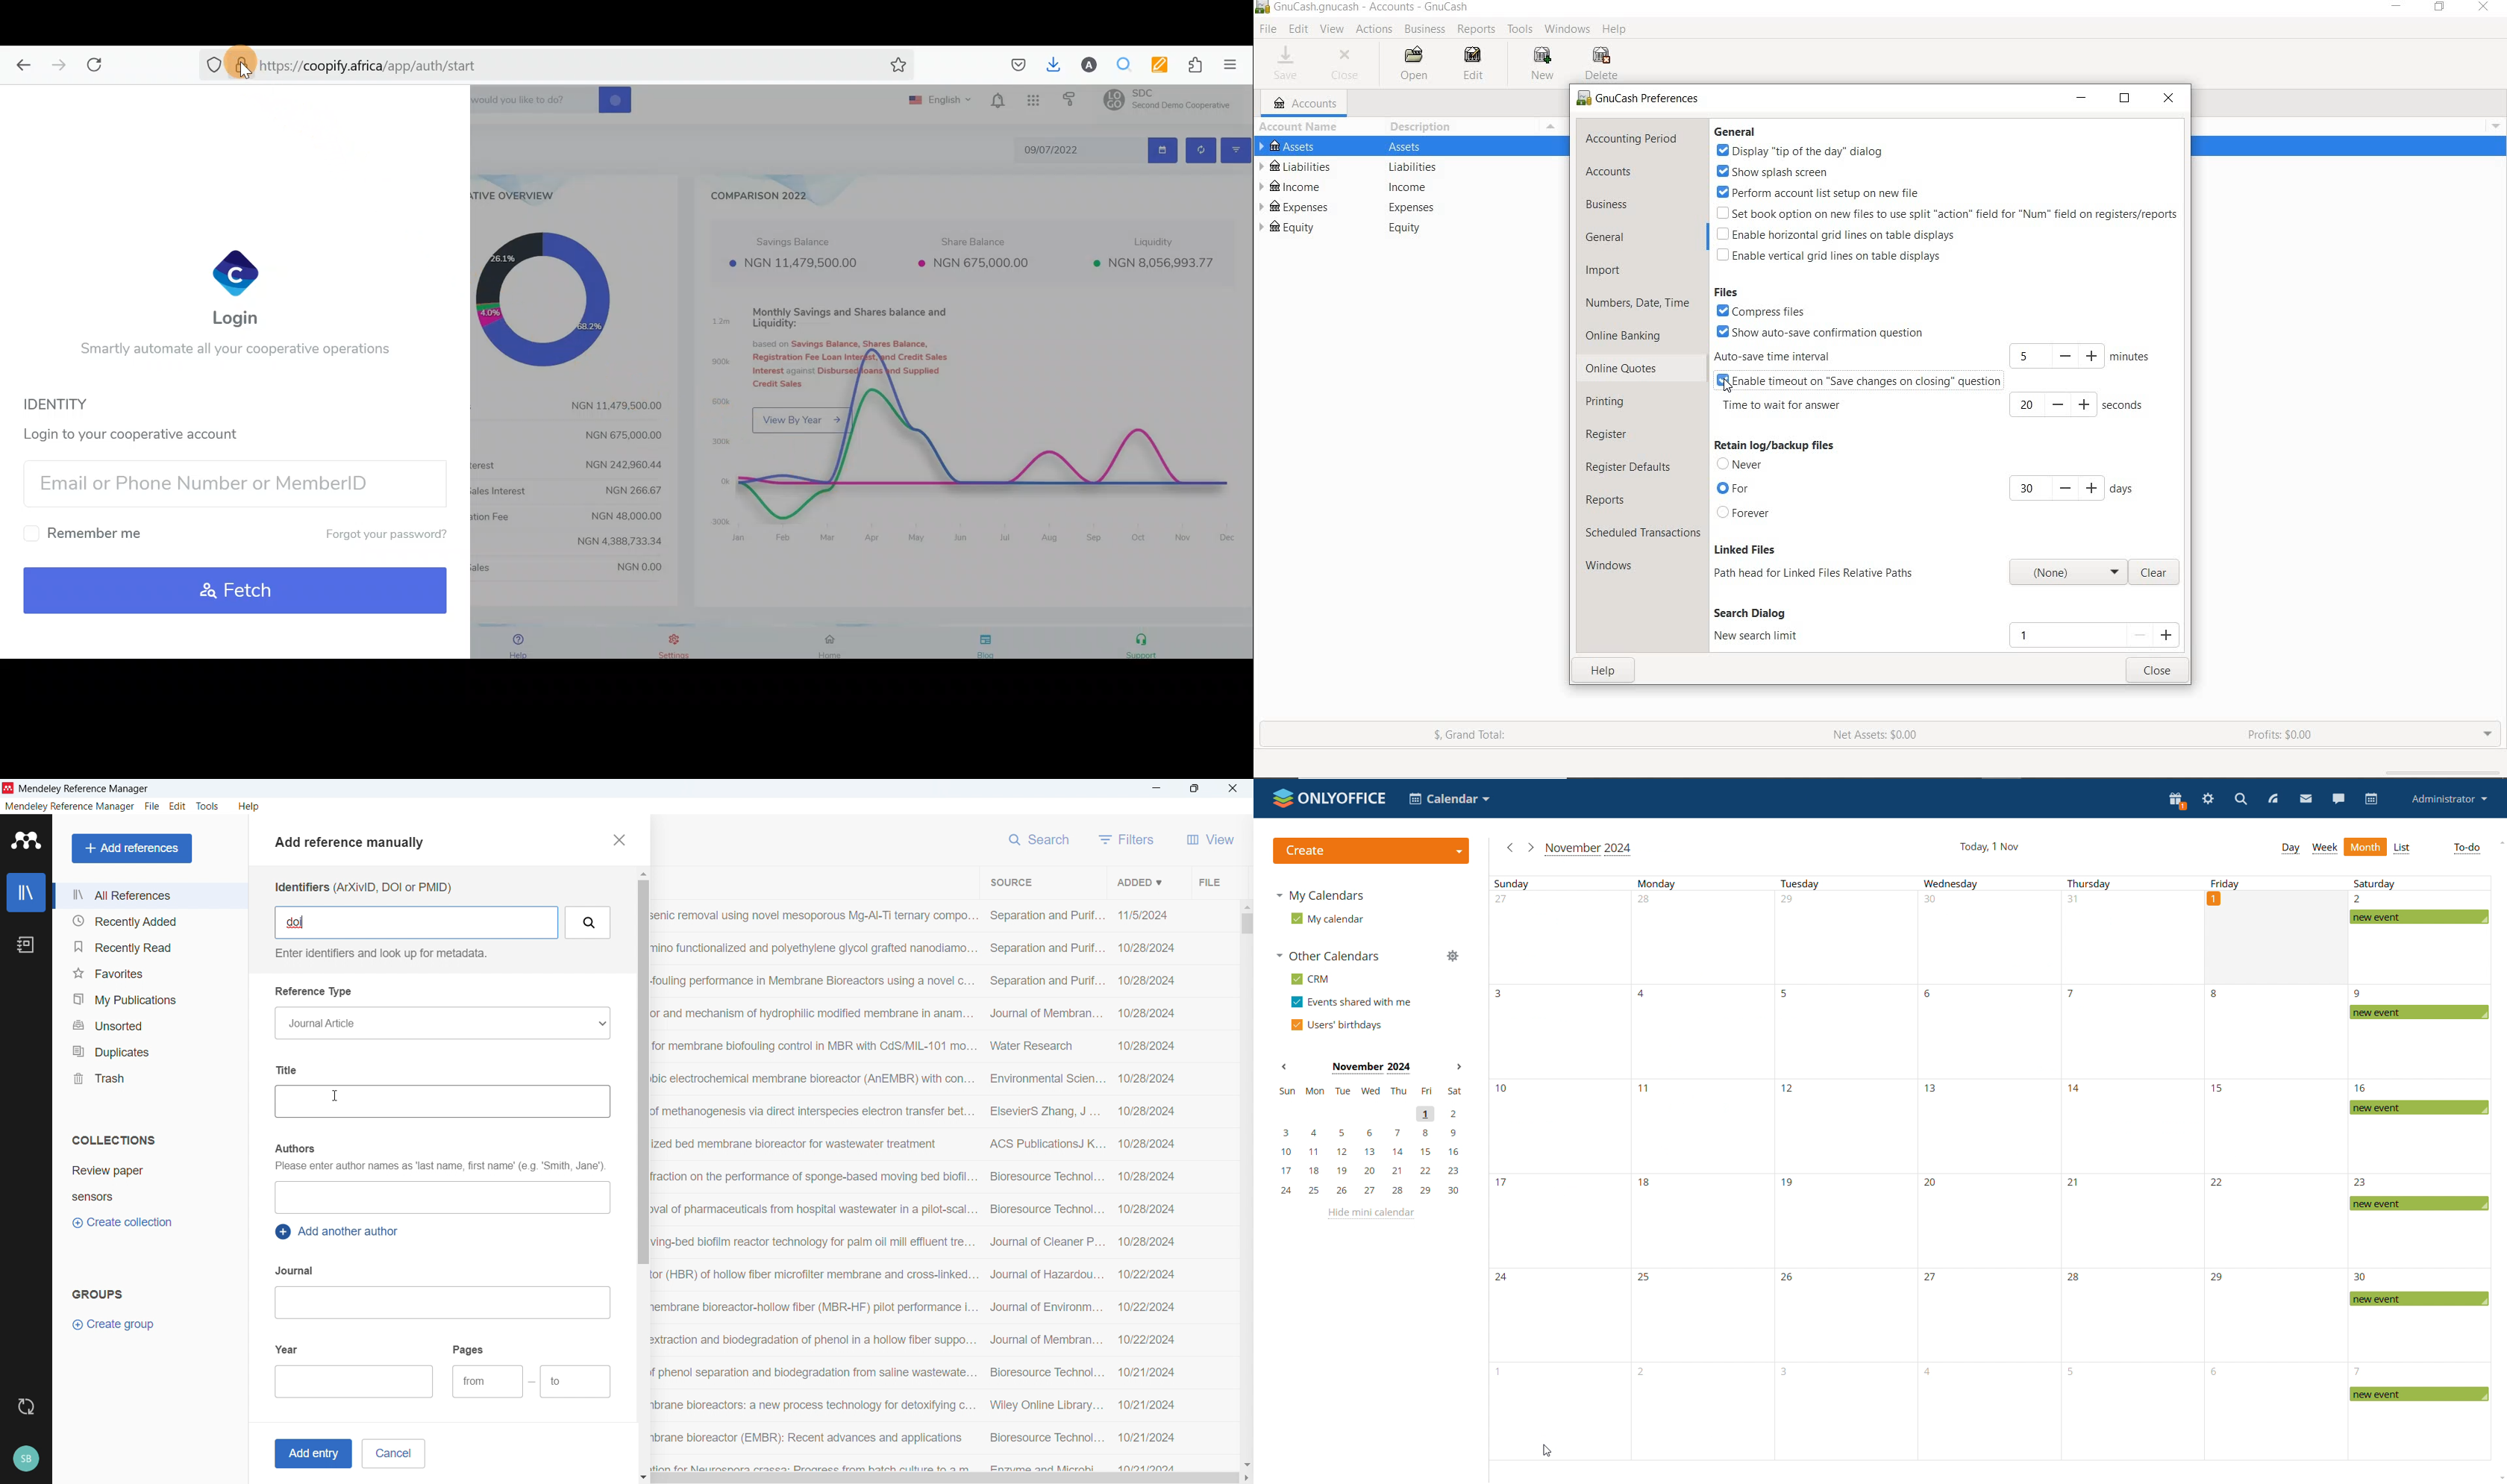 The image size is (2520, 1484). I want to click on Bookmark this page, so click(896, 67).